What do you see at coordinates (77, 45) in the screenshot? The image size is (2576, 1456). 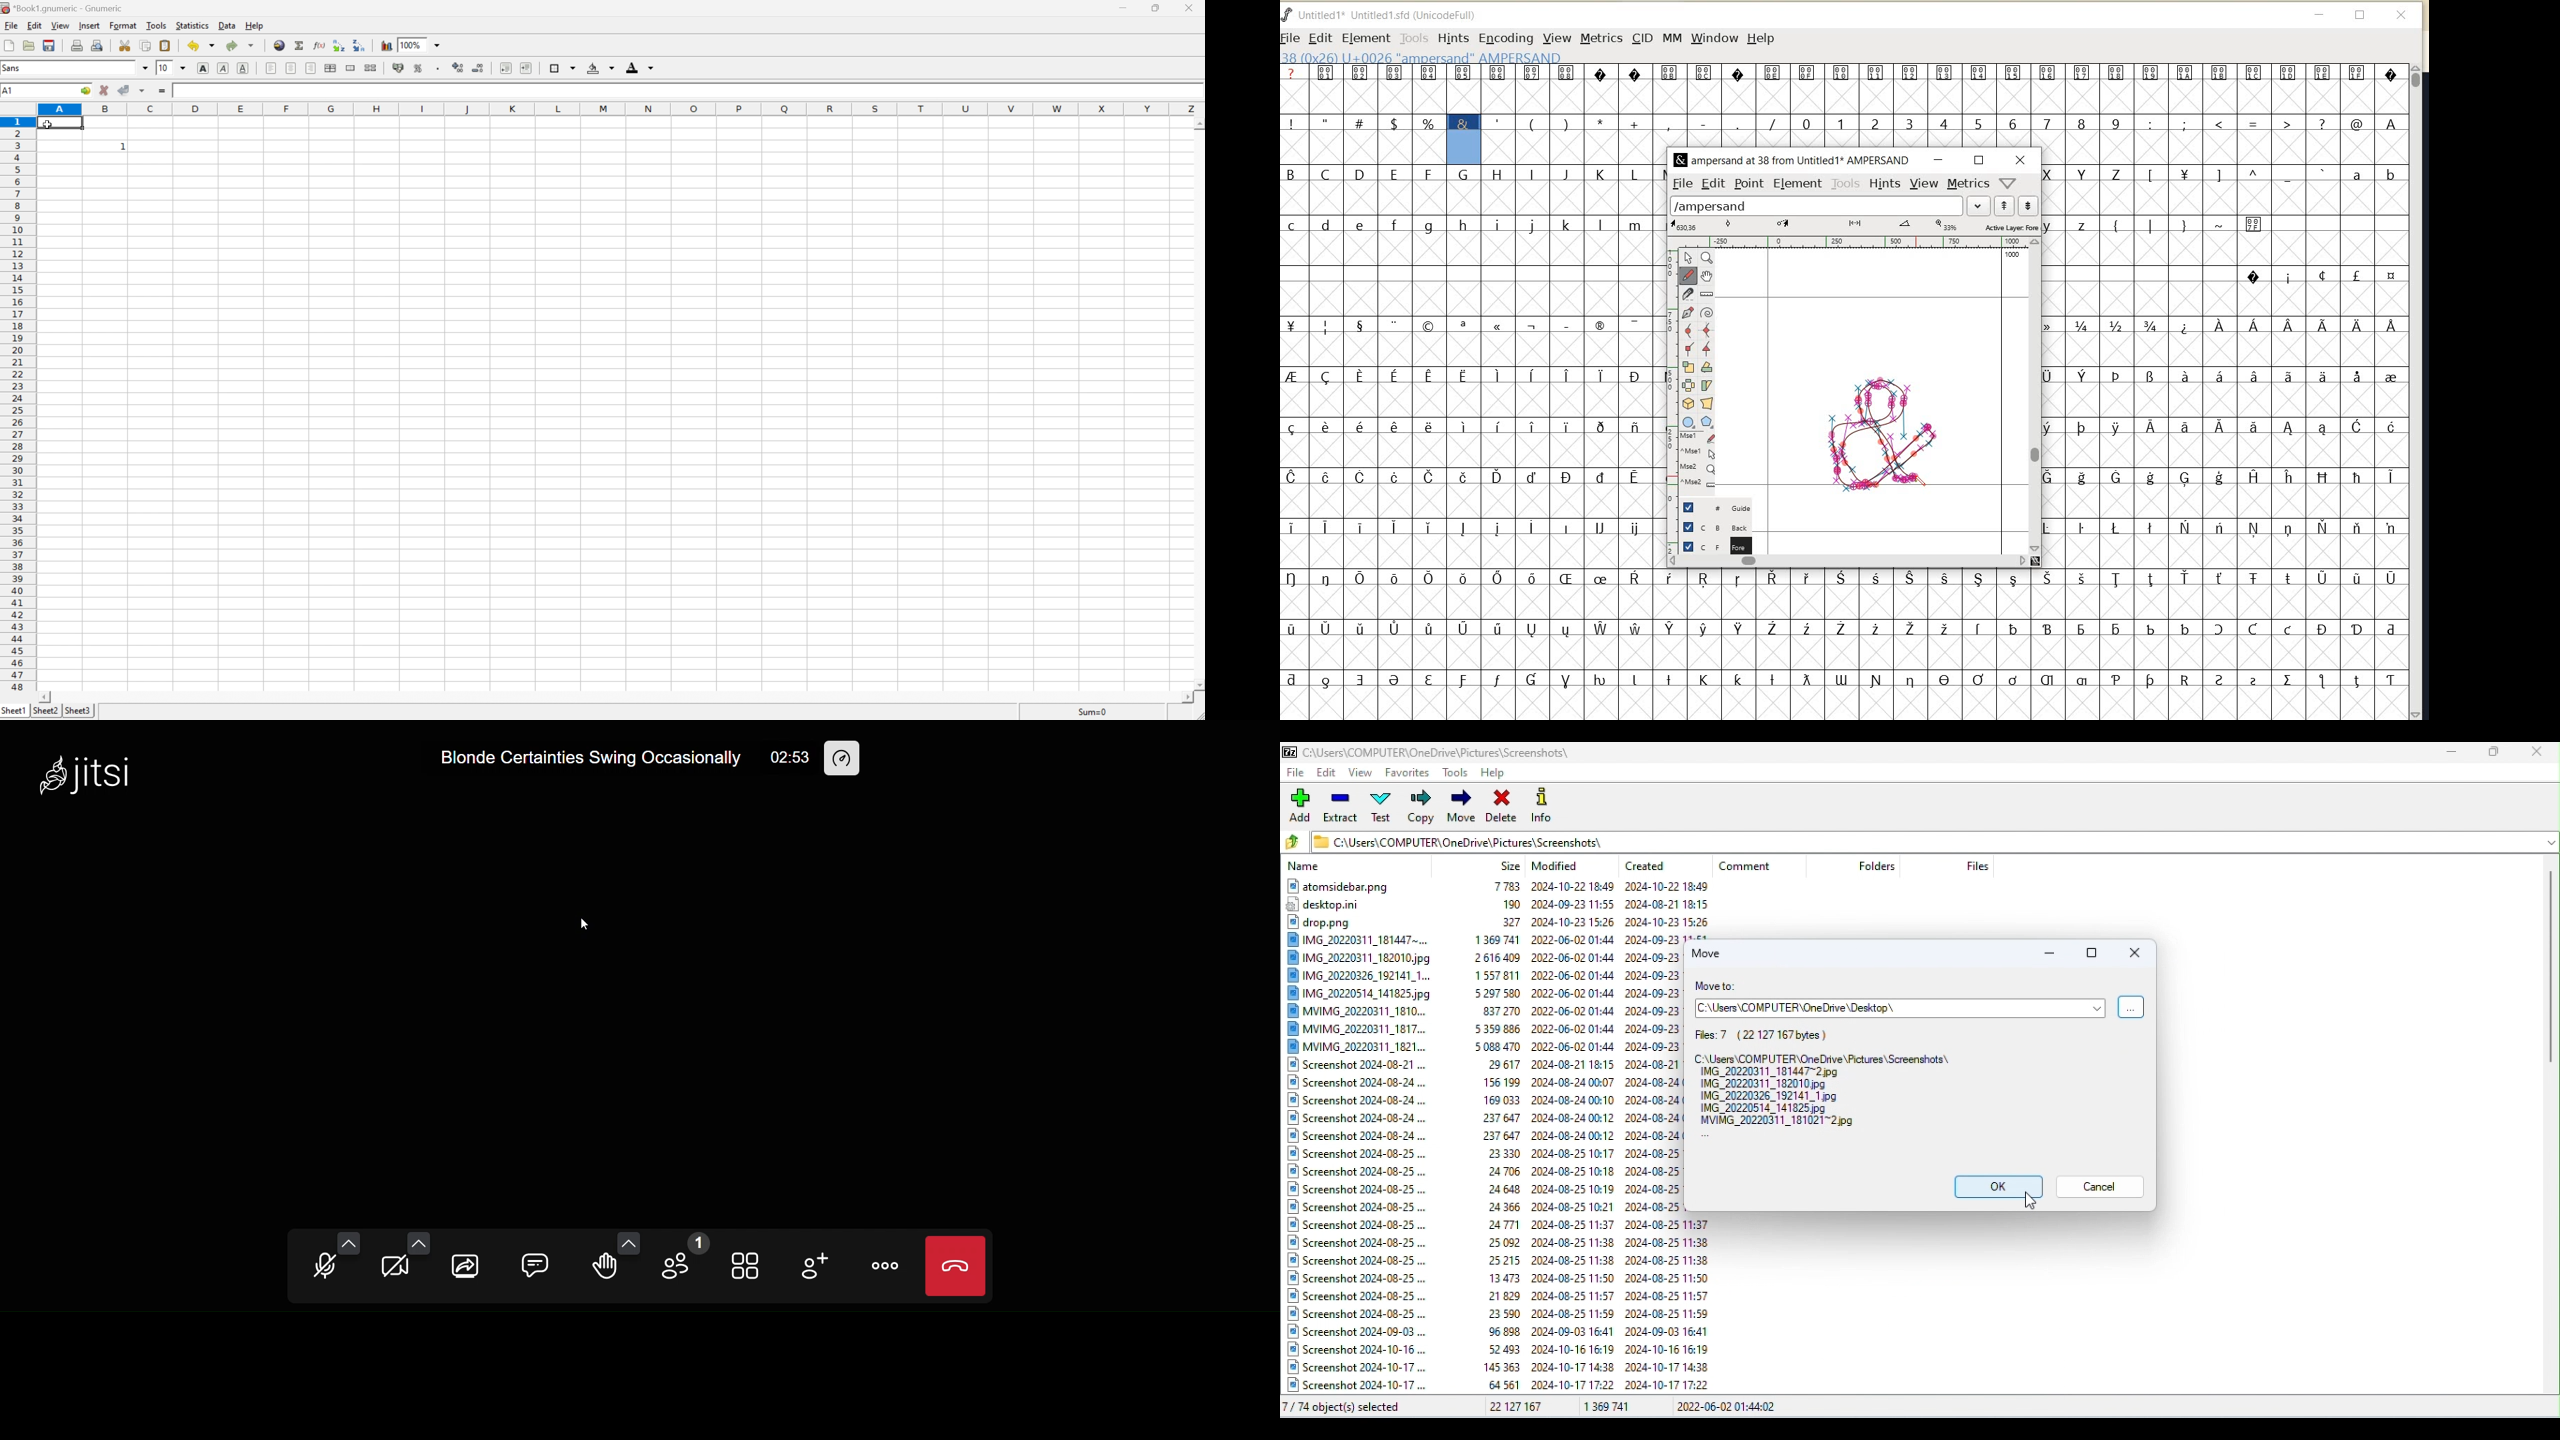 I see `print current file` at bounding box center [77, 45].